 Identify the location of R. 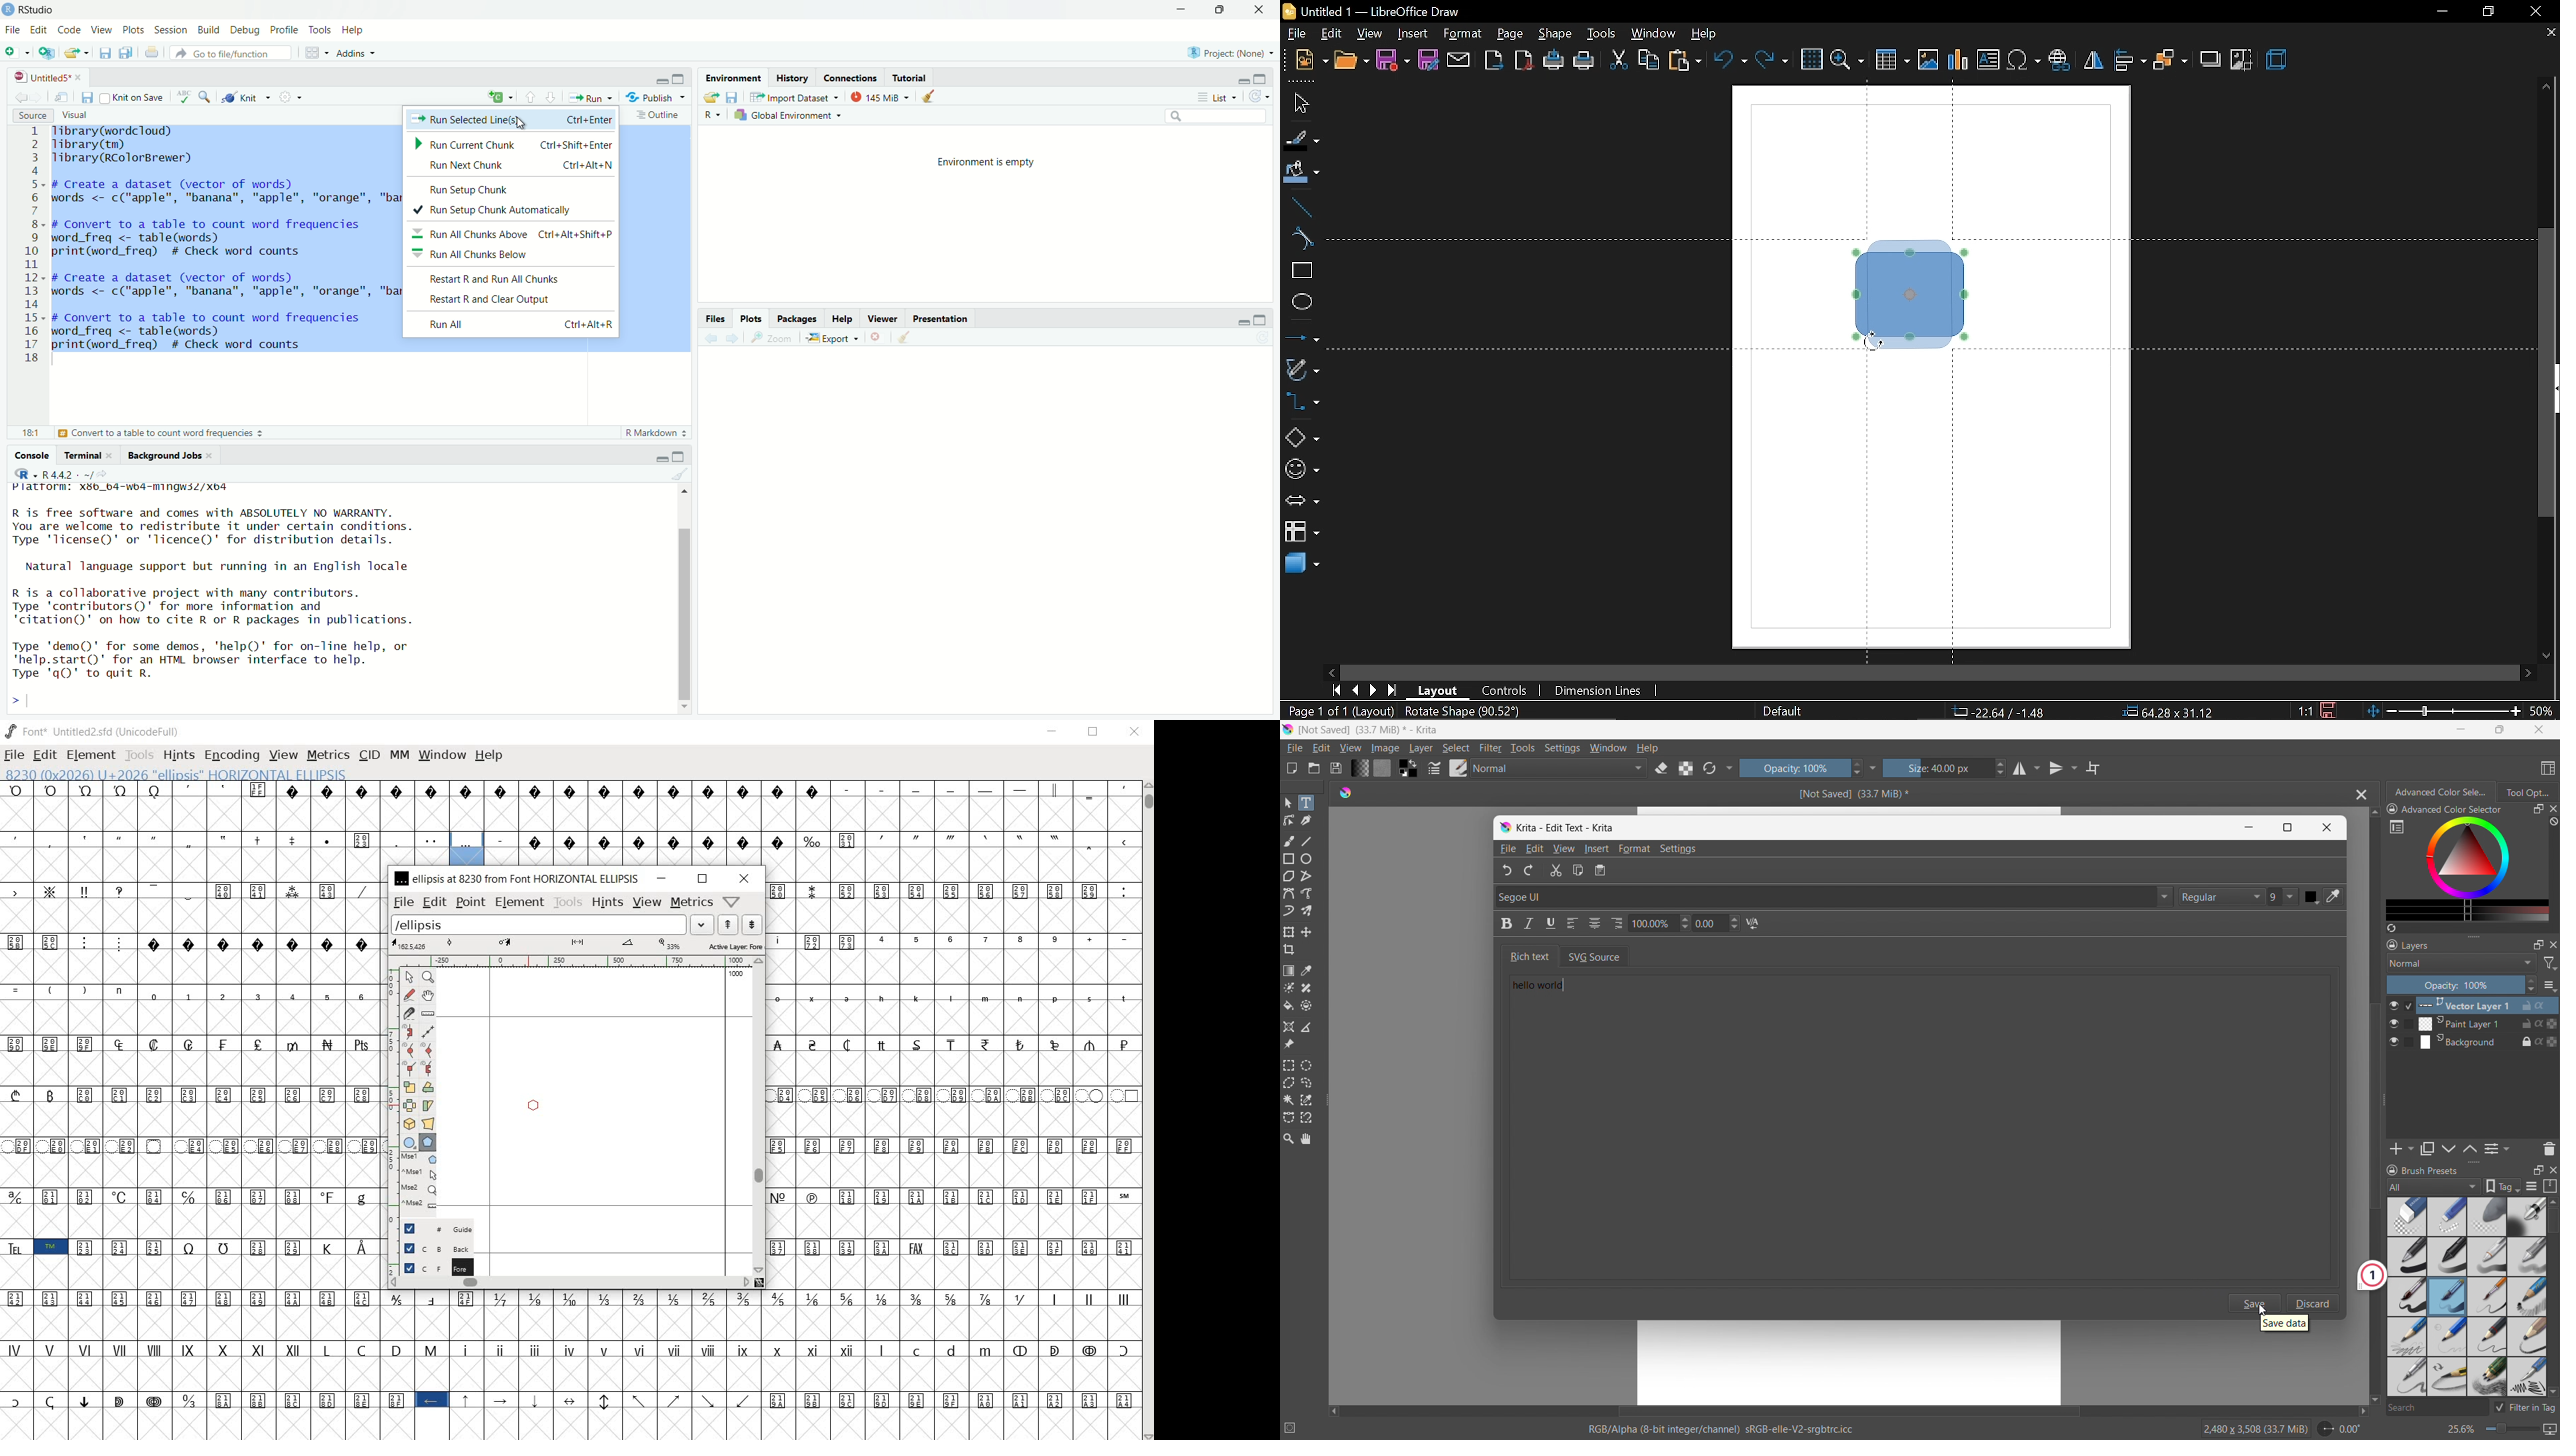
(713, 117).